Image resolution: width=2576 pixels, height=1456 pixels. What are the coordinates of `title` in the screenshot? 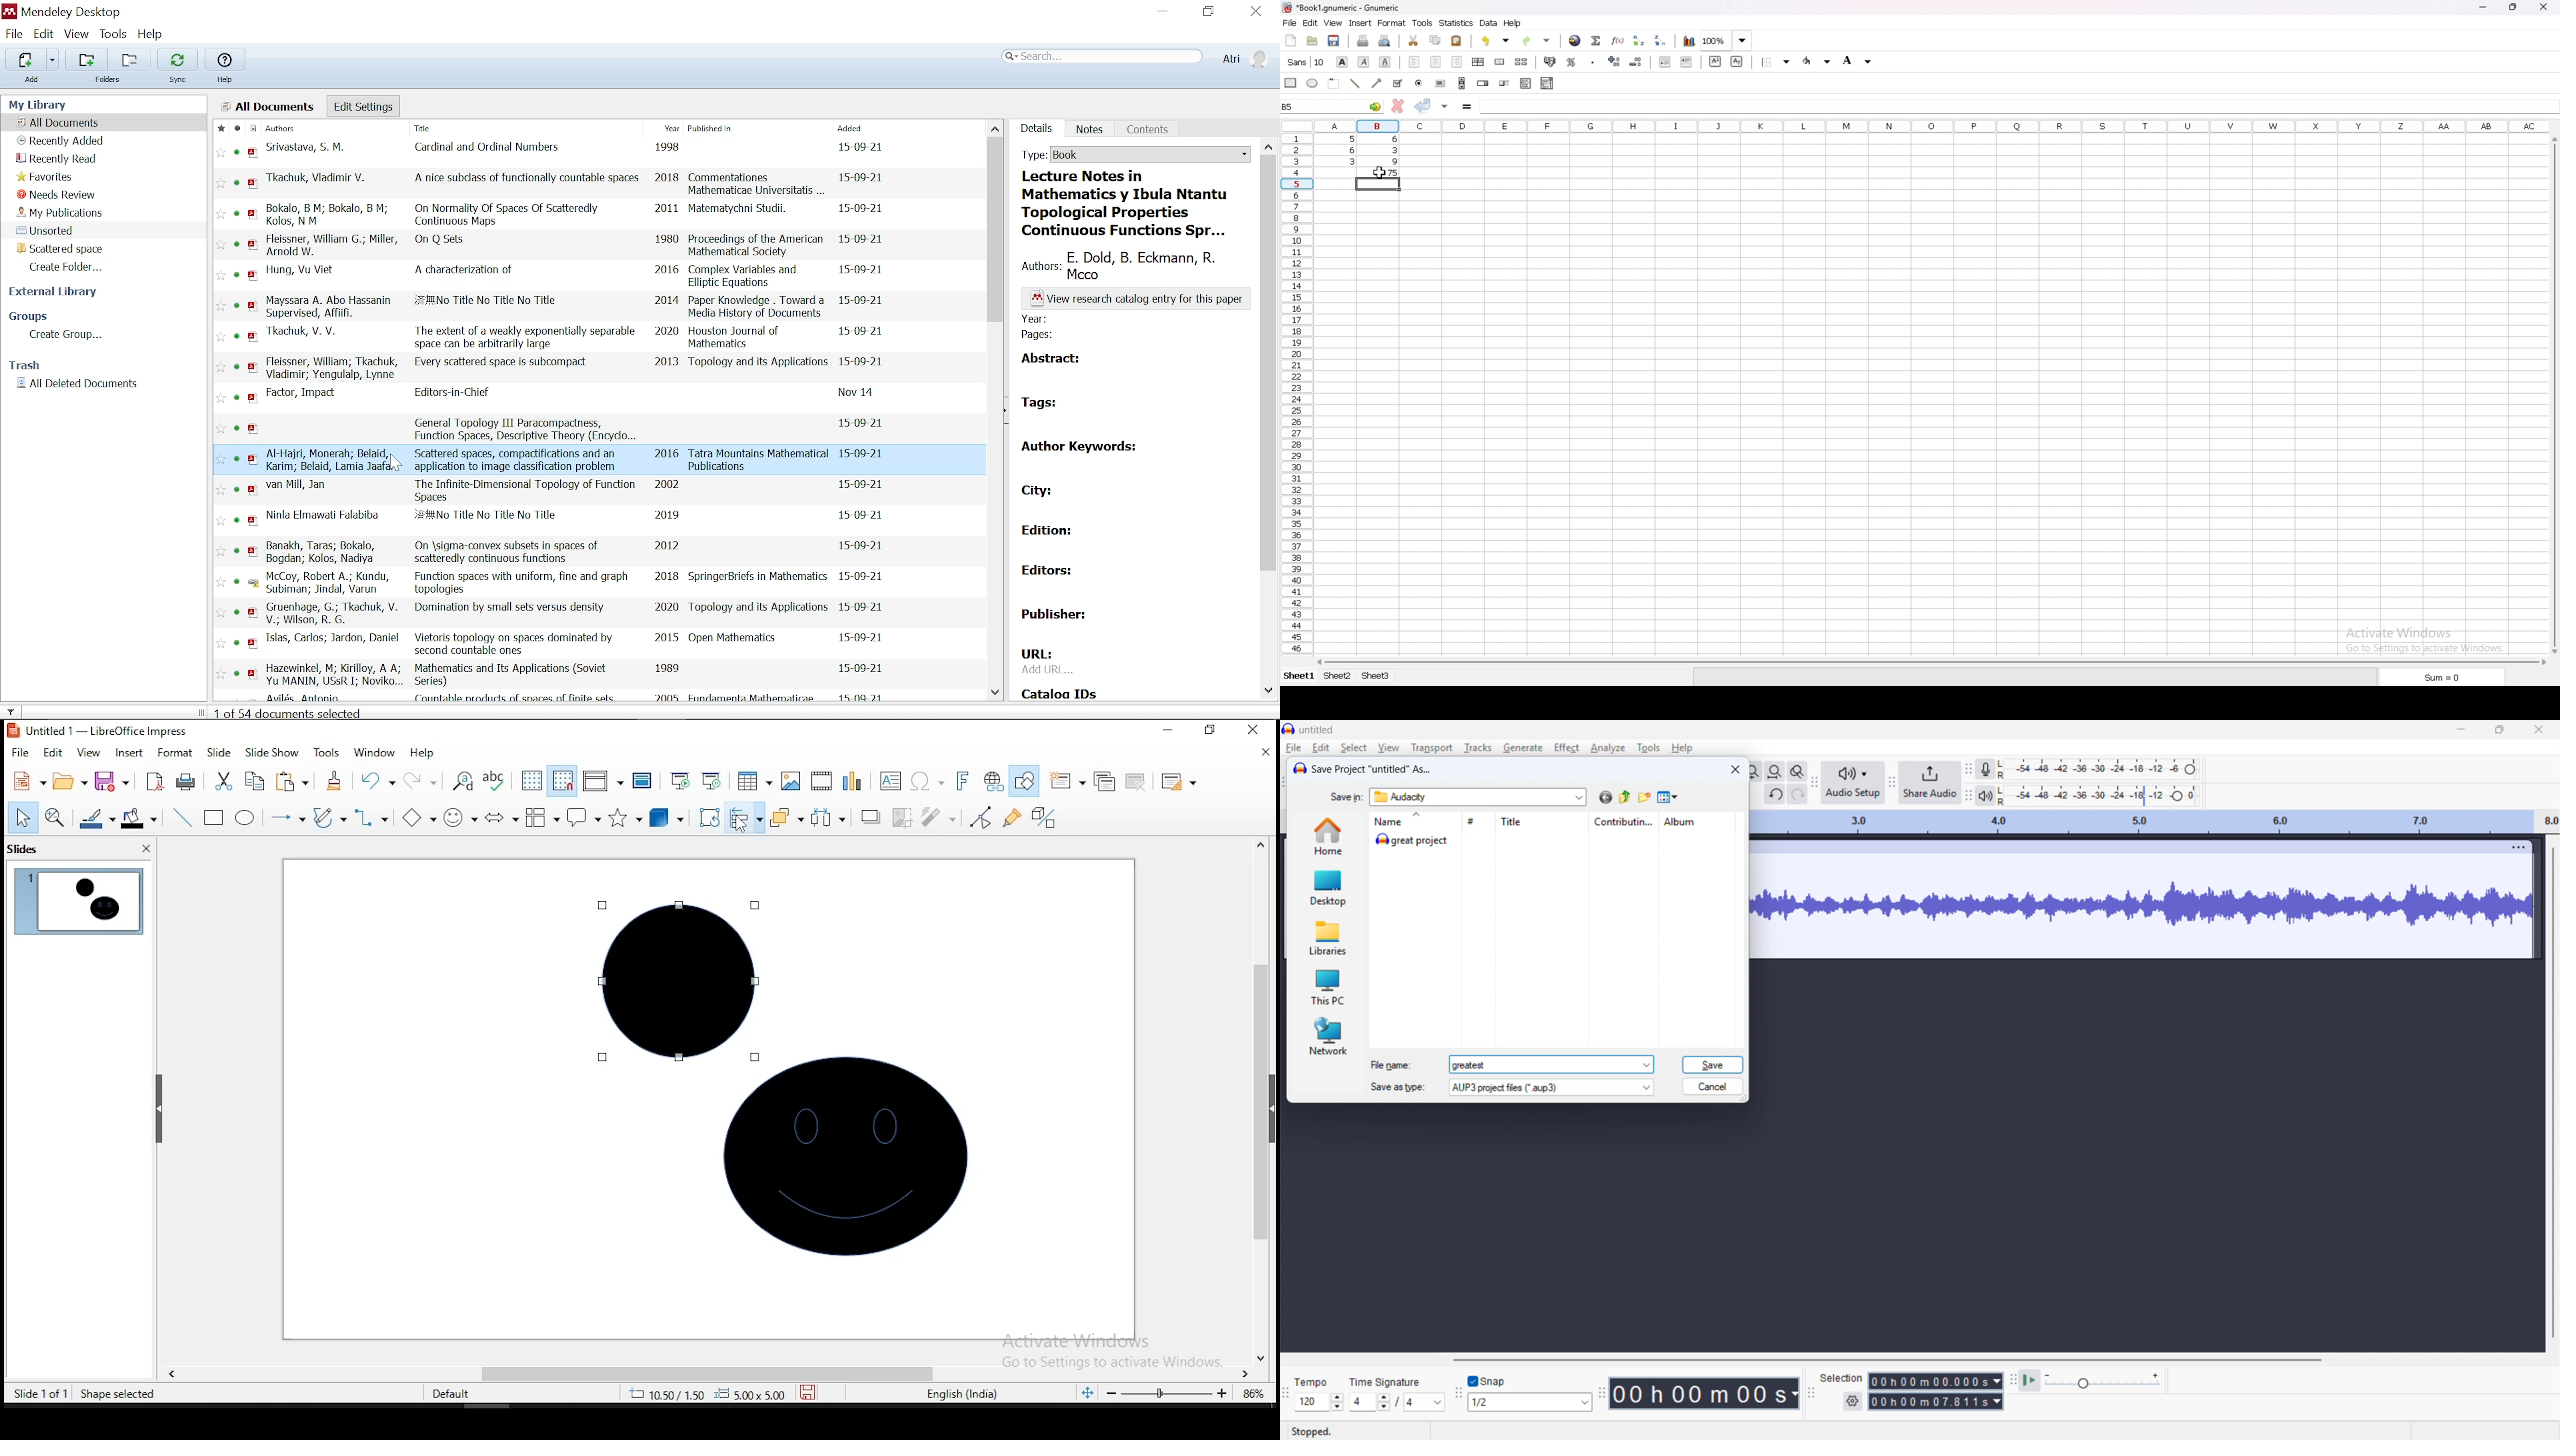 It's located at (492, 149).